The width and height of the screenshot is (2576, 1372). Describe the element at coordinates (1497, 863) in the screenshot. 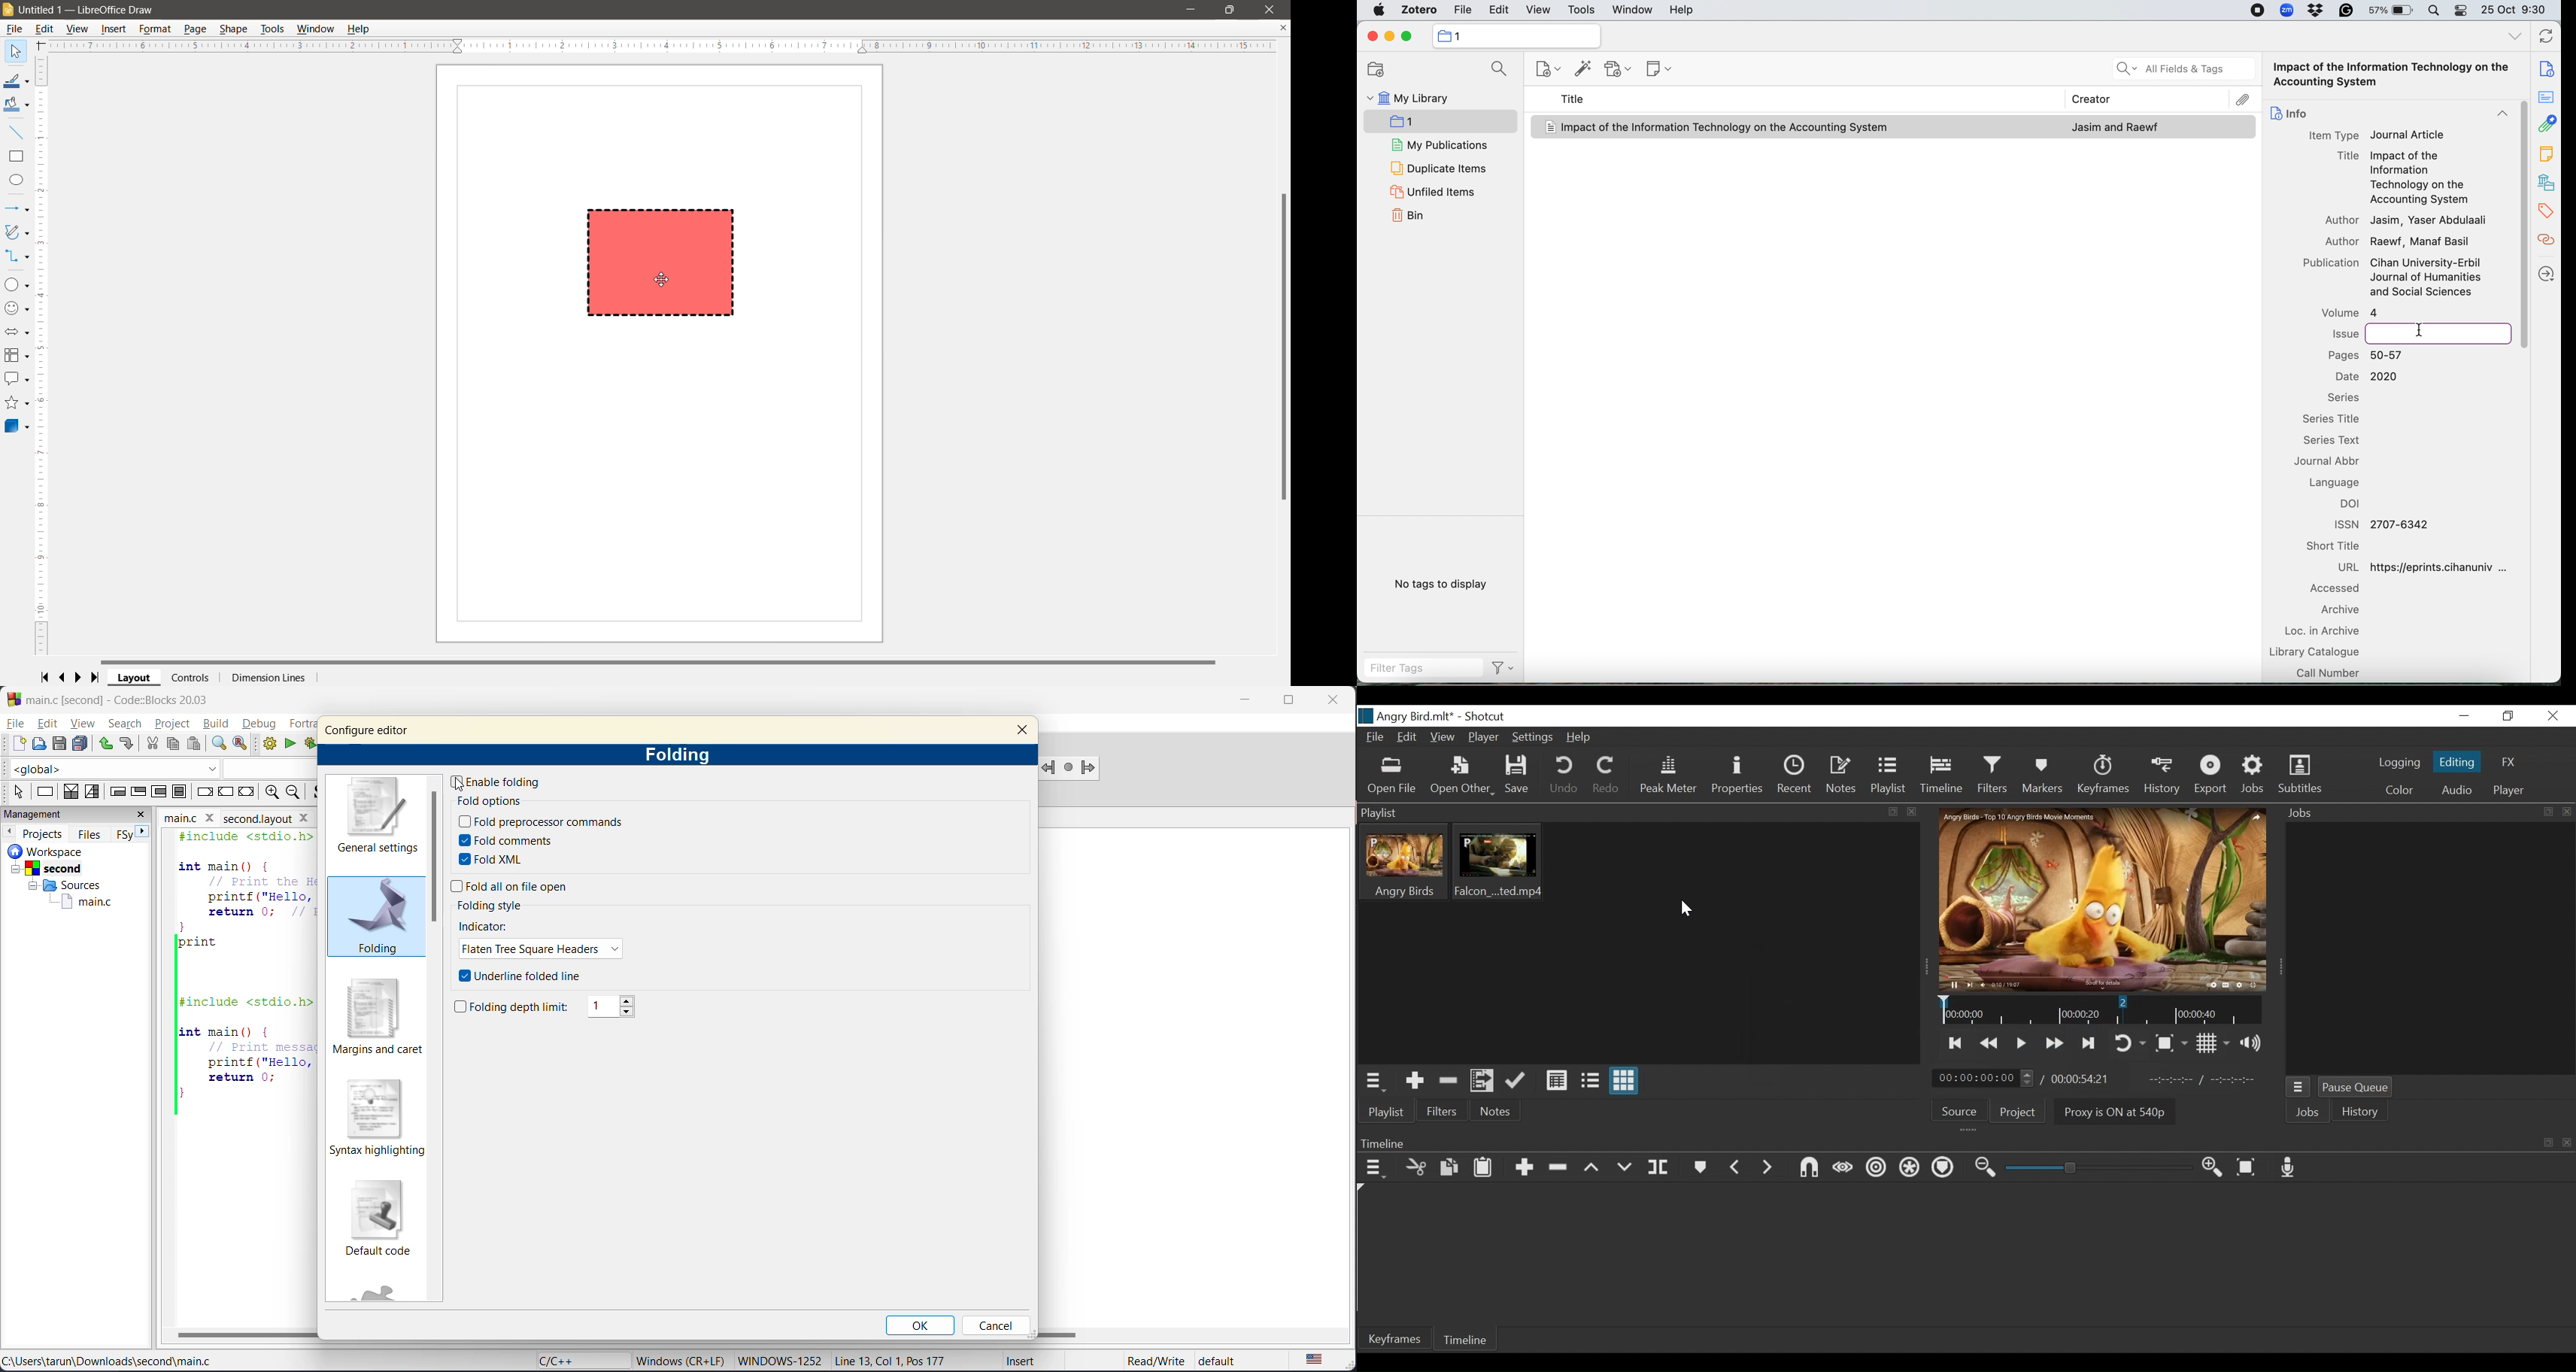

I see `Clip` at that location.